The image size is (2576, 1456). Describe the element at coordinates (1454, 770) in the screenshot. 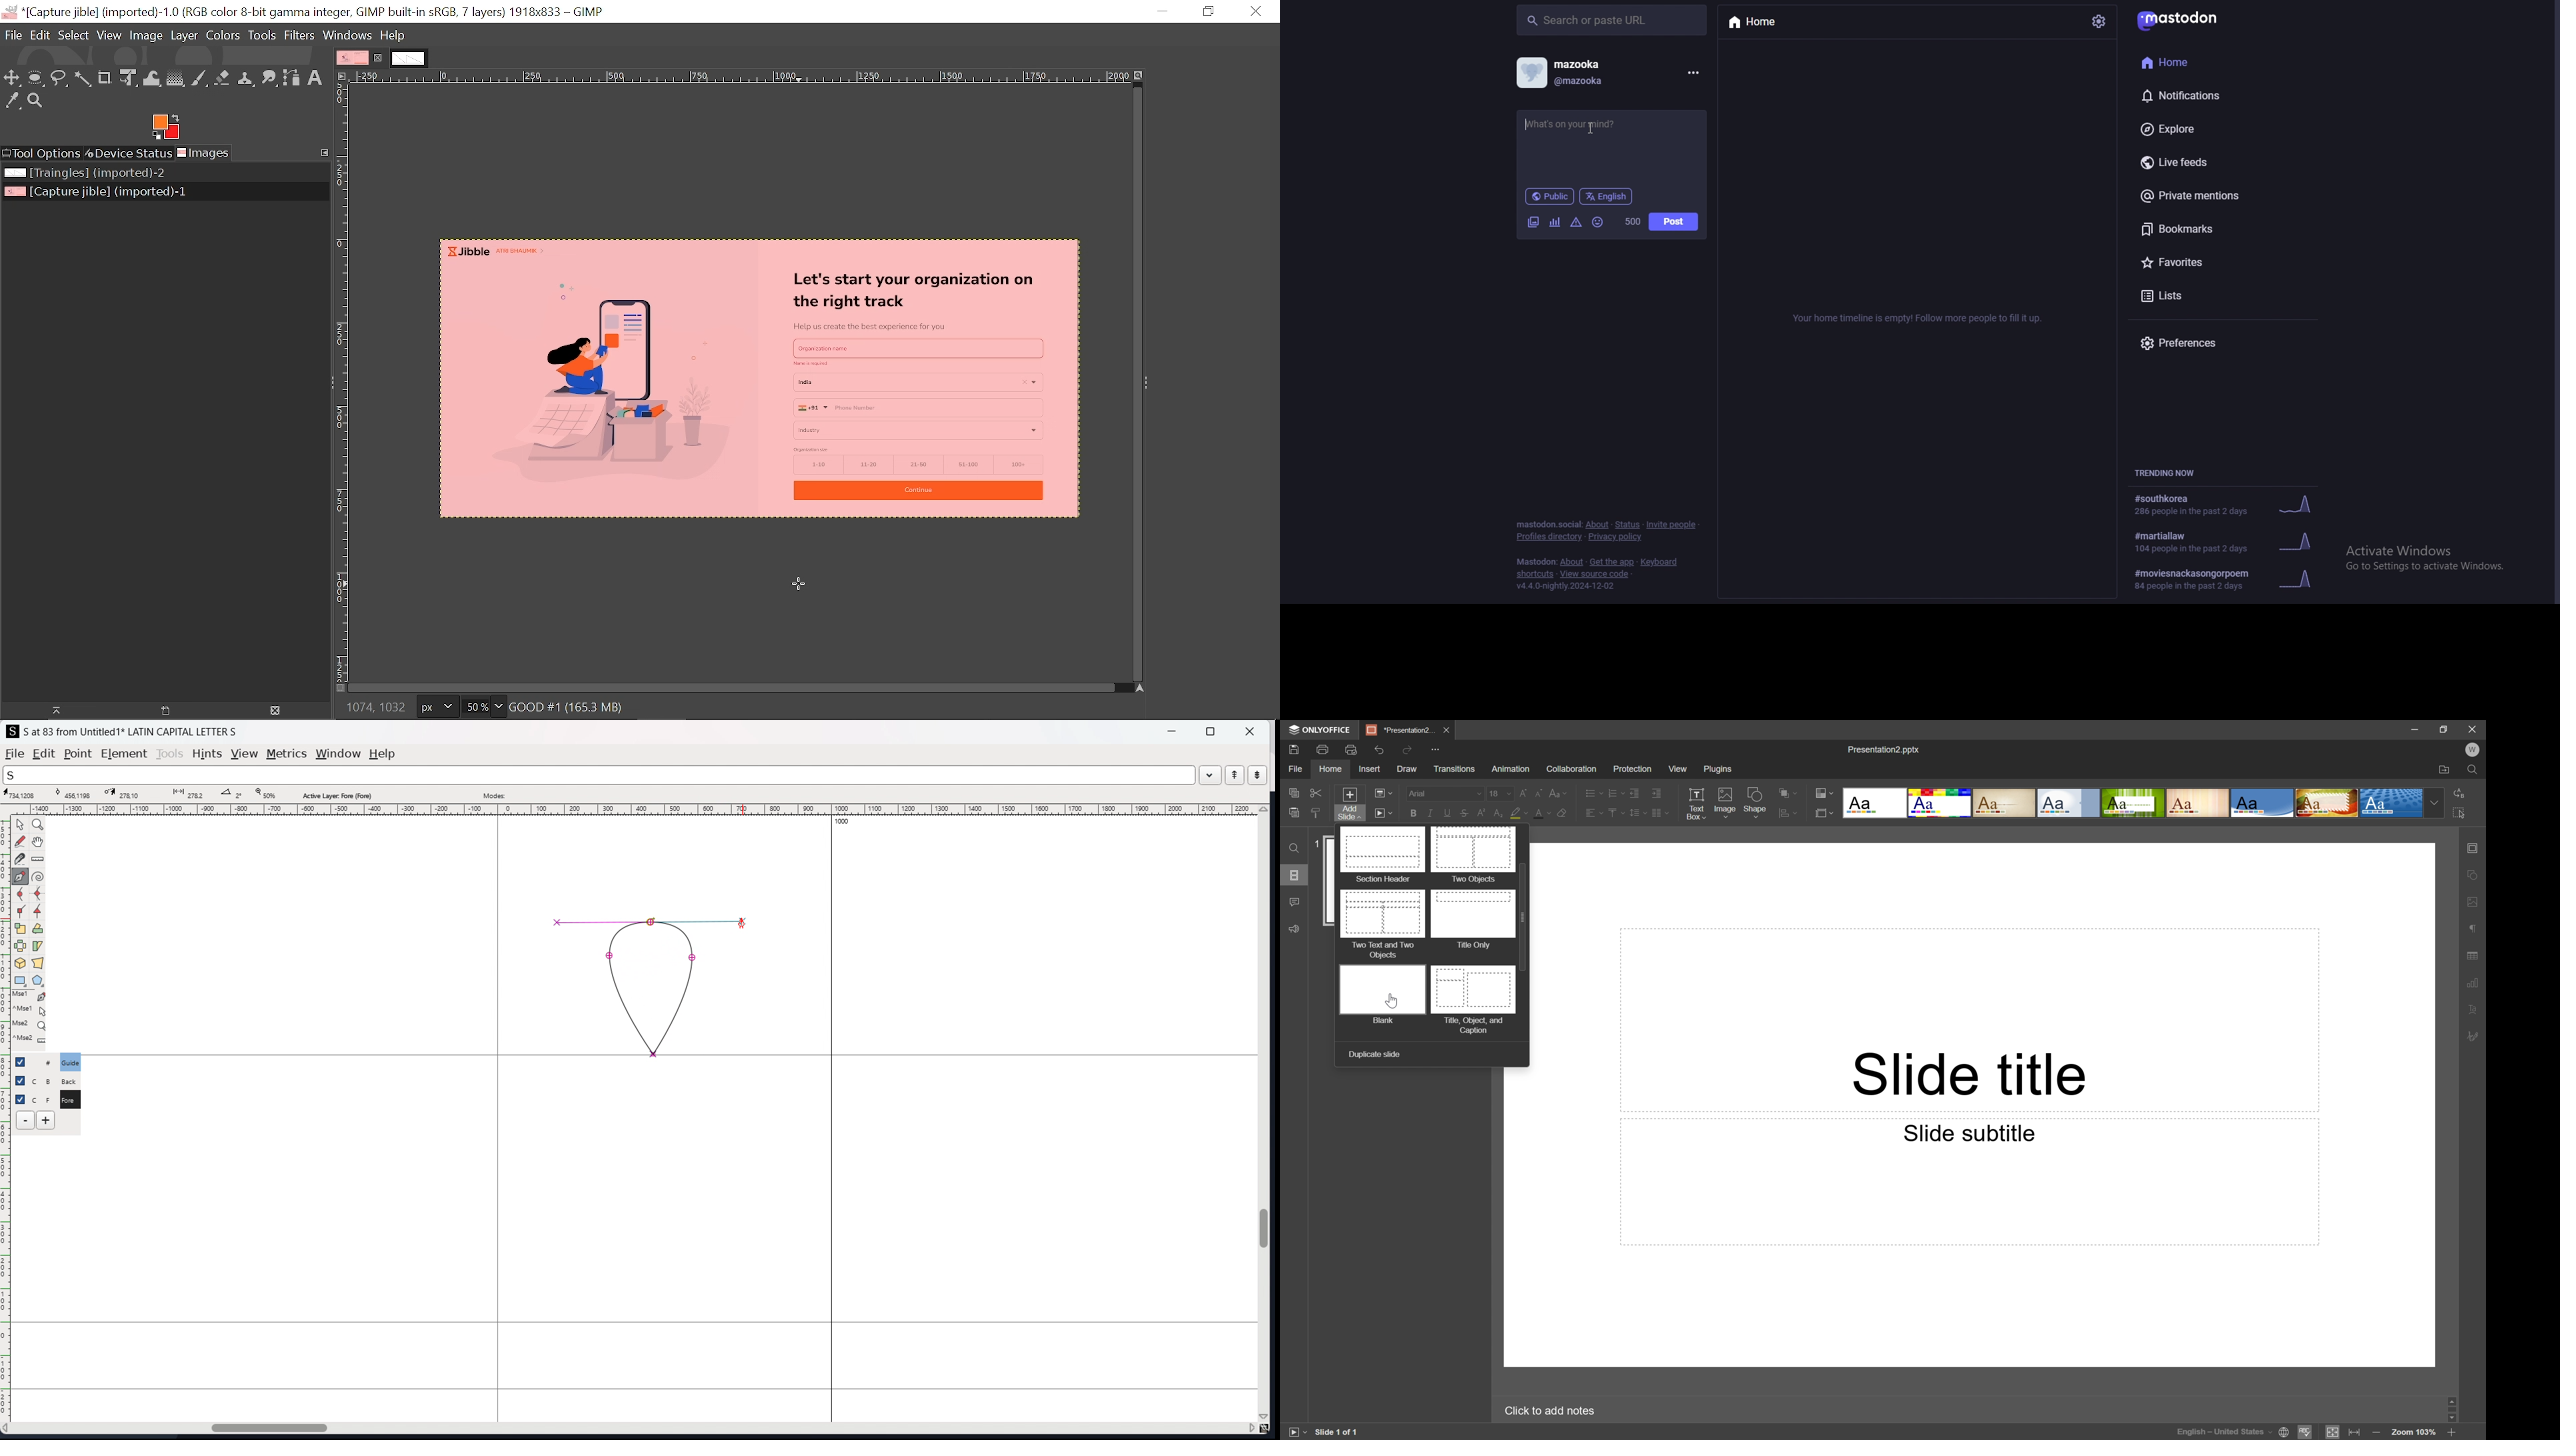

I see `Transitions` at that location.